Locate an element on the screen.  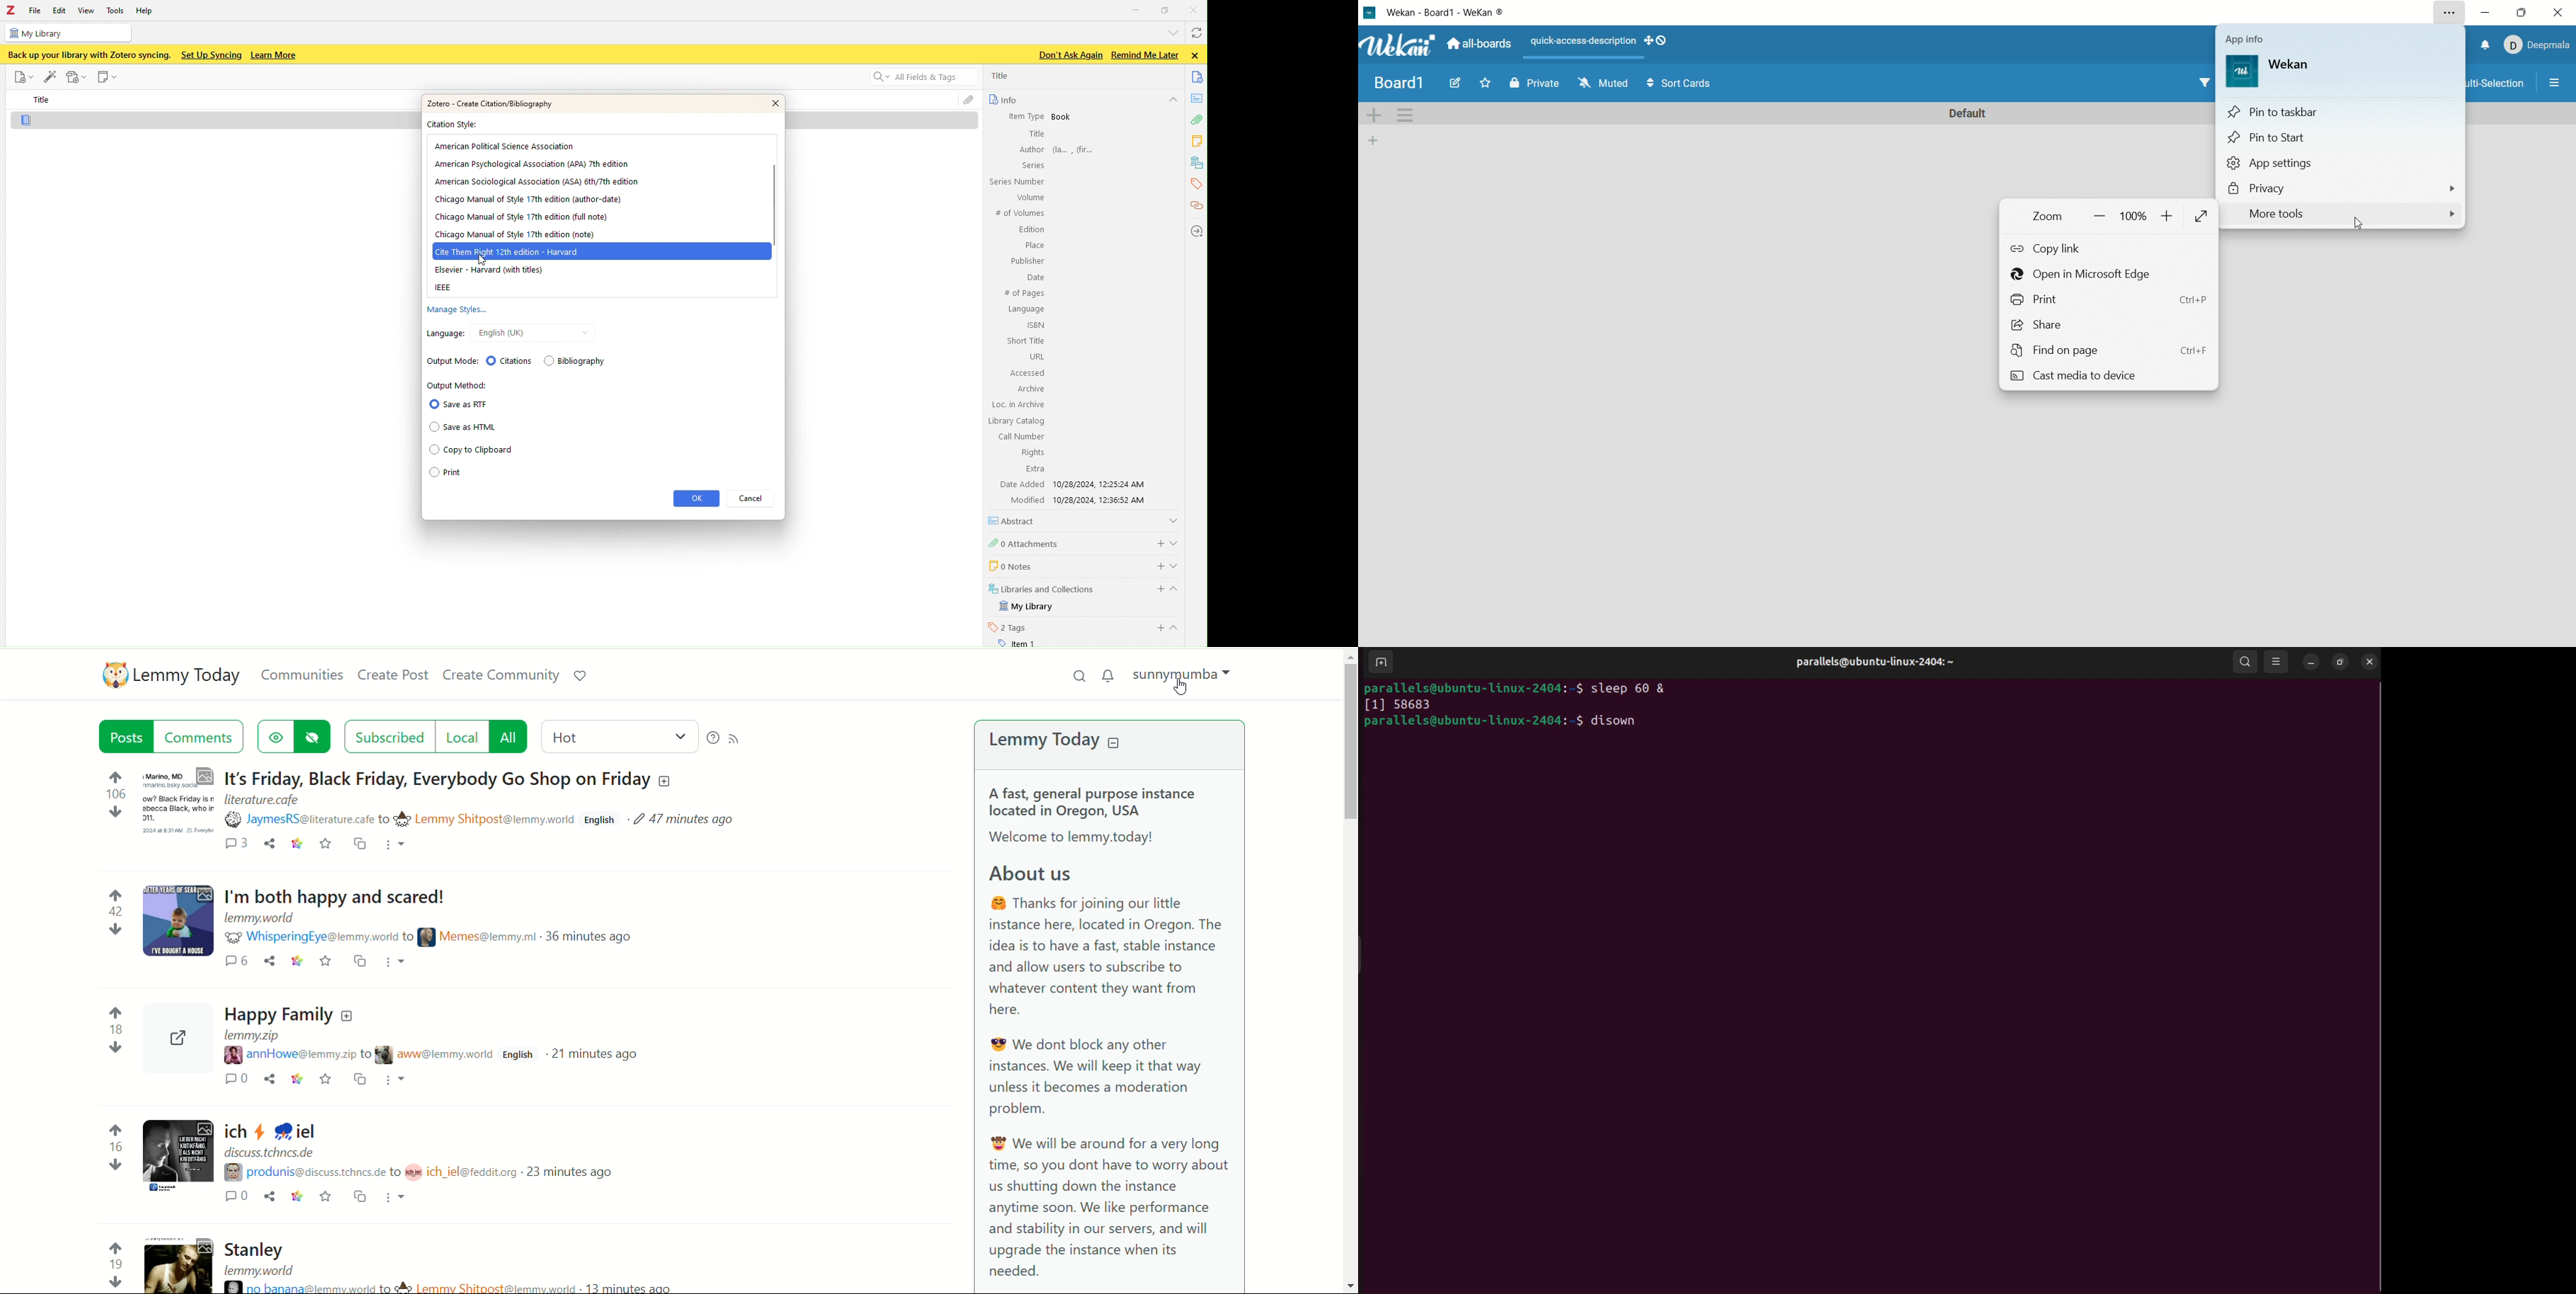
pin to start is located at coordinates (2341, 140).